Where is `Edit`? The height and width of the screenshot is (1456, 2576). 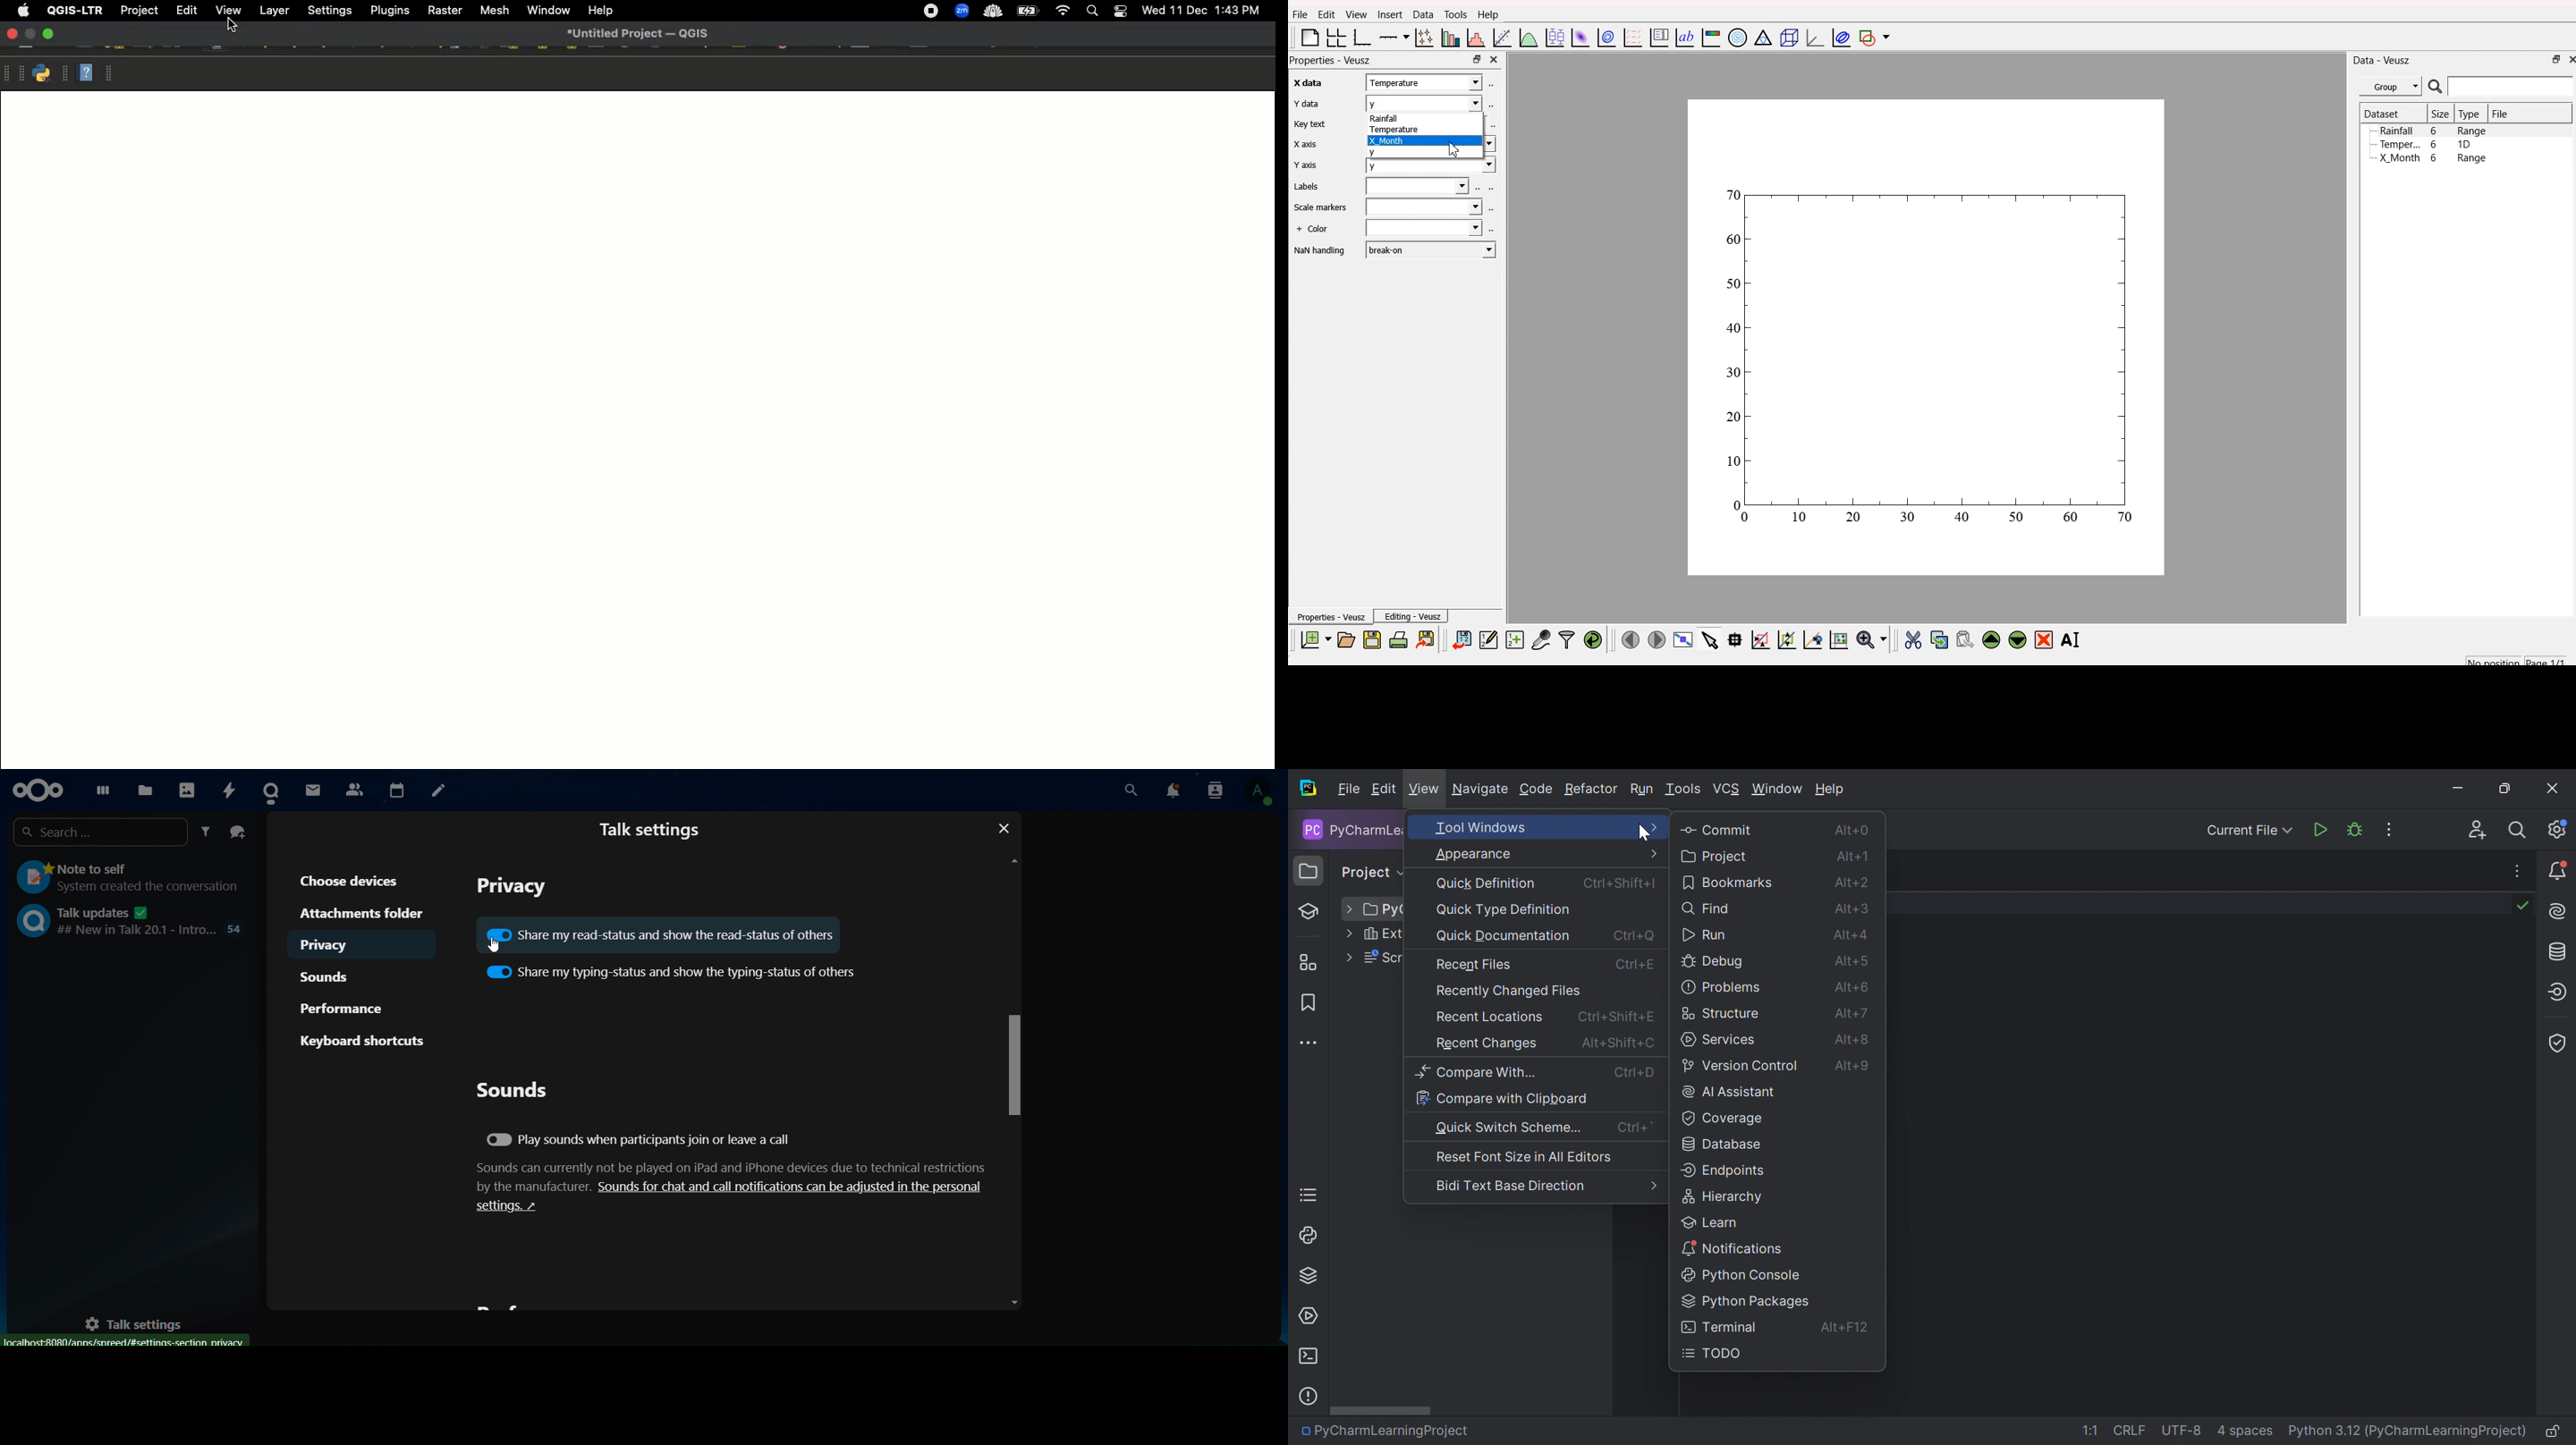 Edit is located at coordinates (187, 10).